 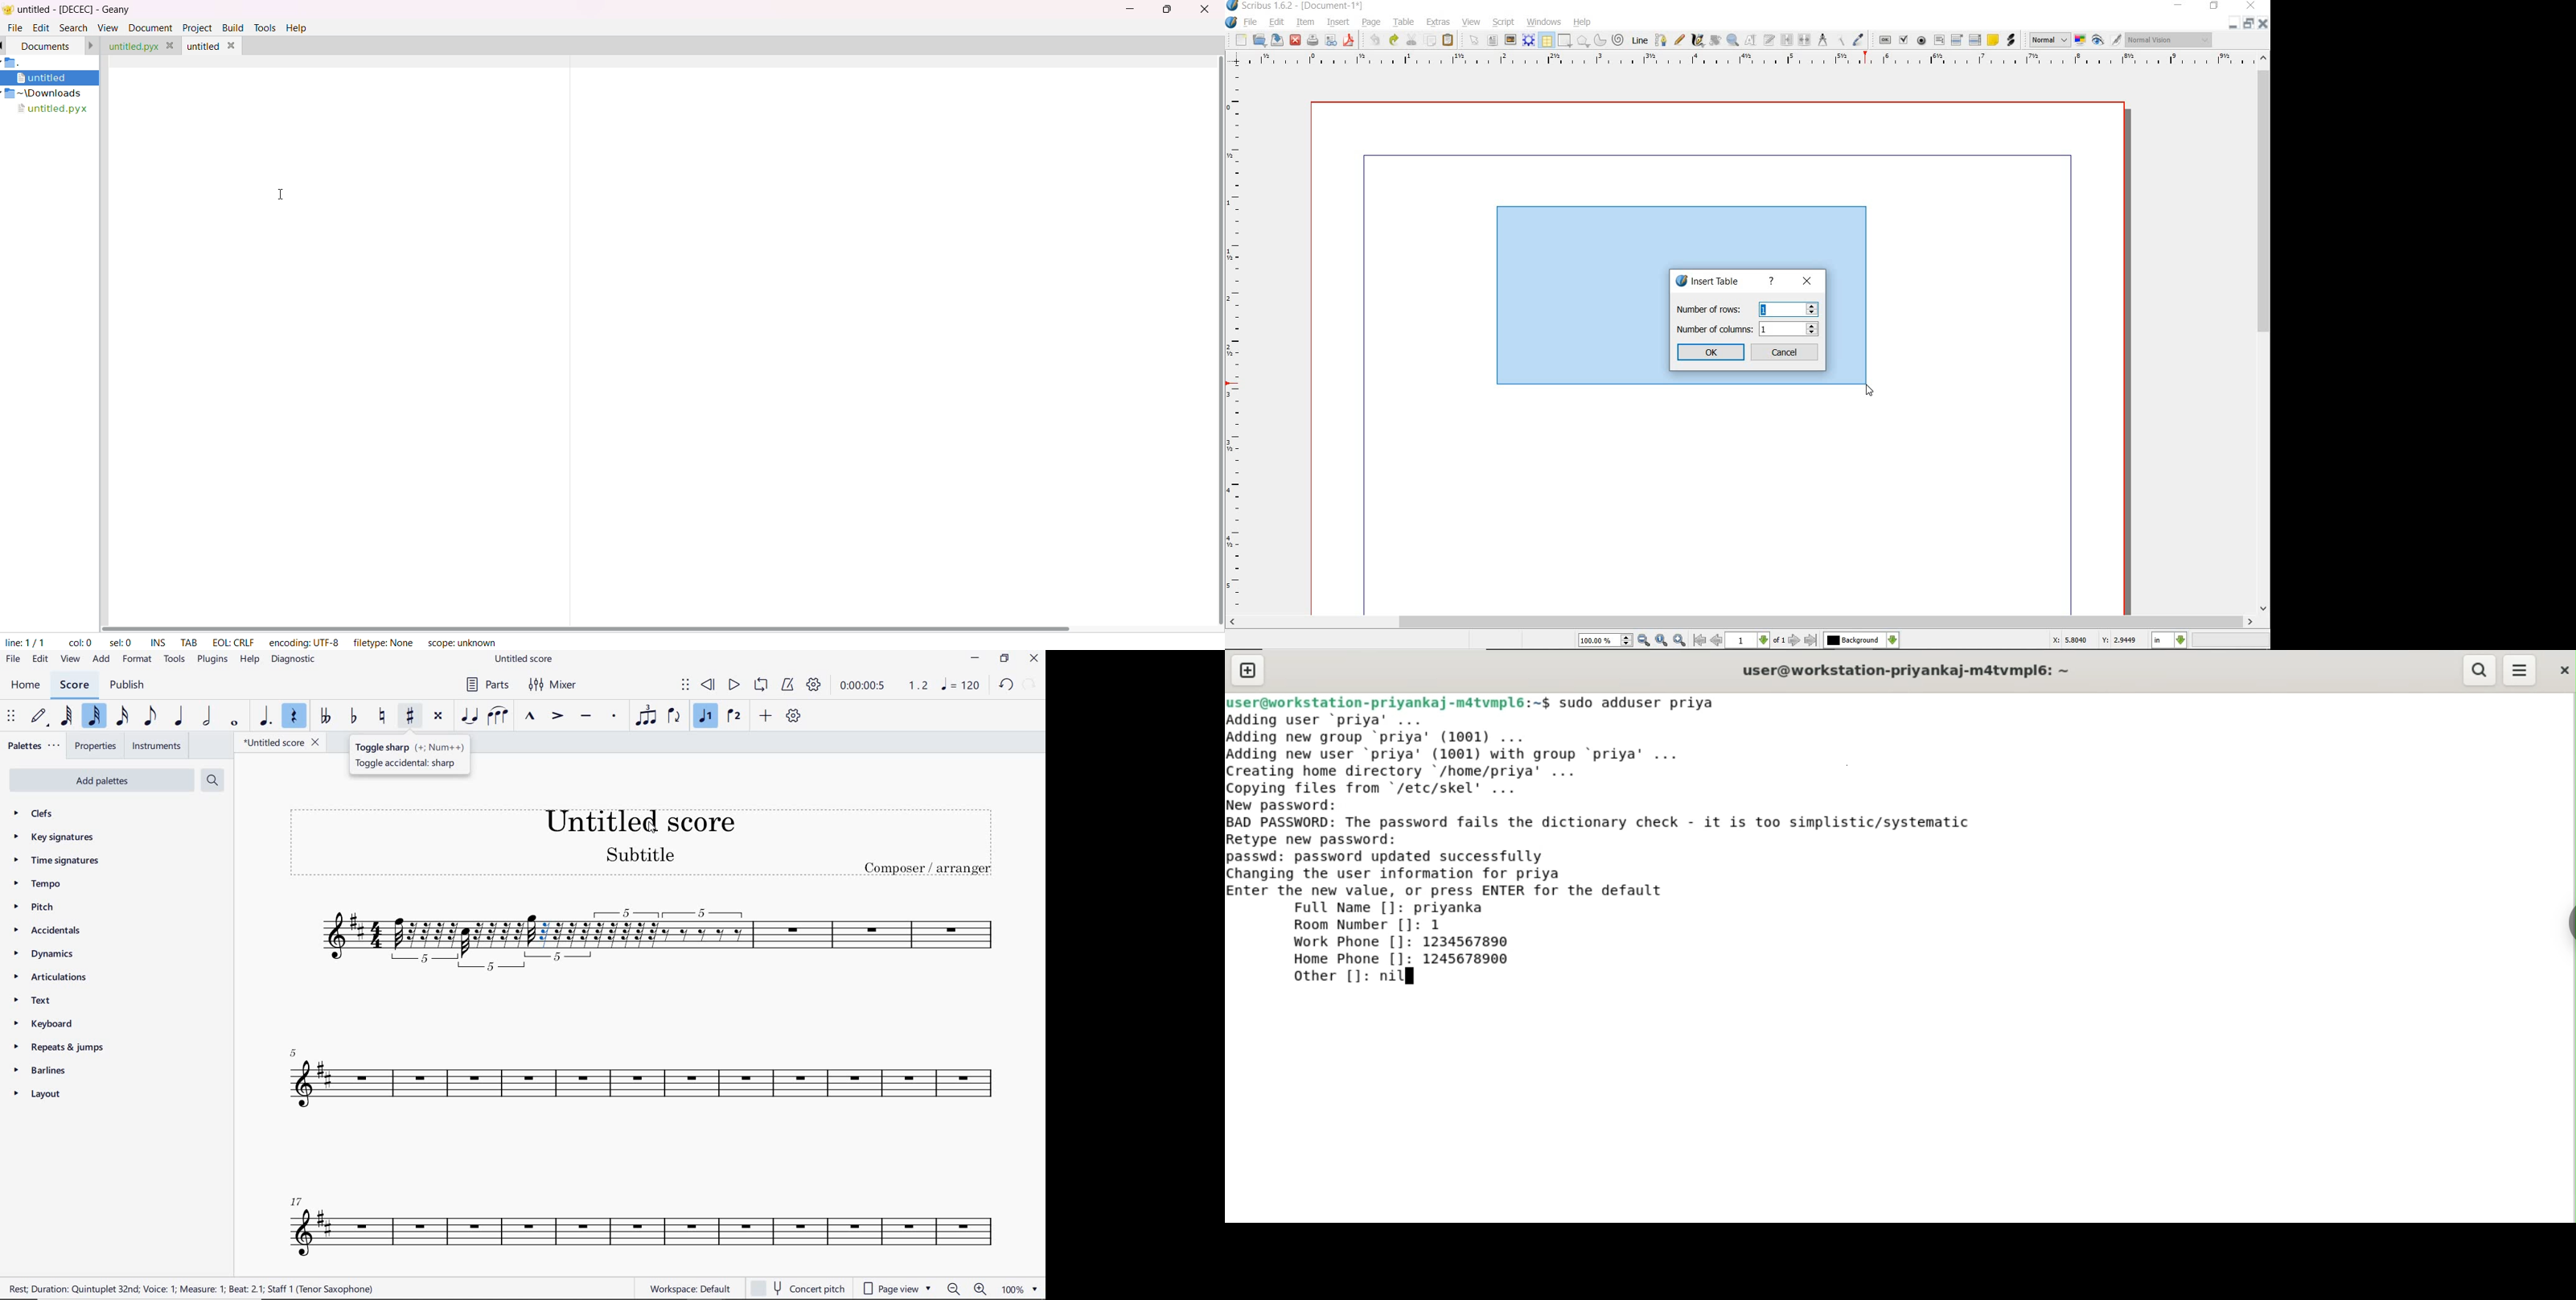 I want to click on edit in preview mode, so click(x=2116, y=40).